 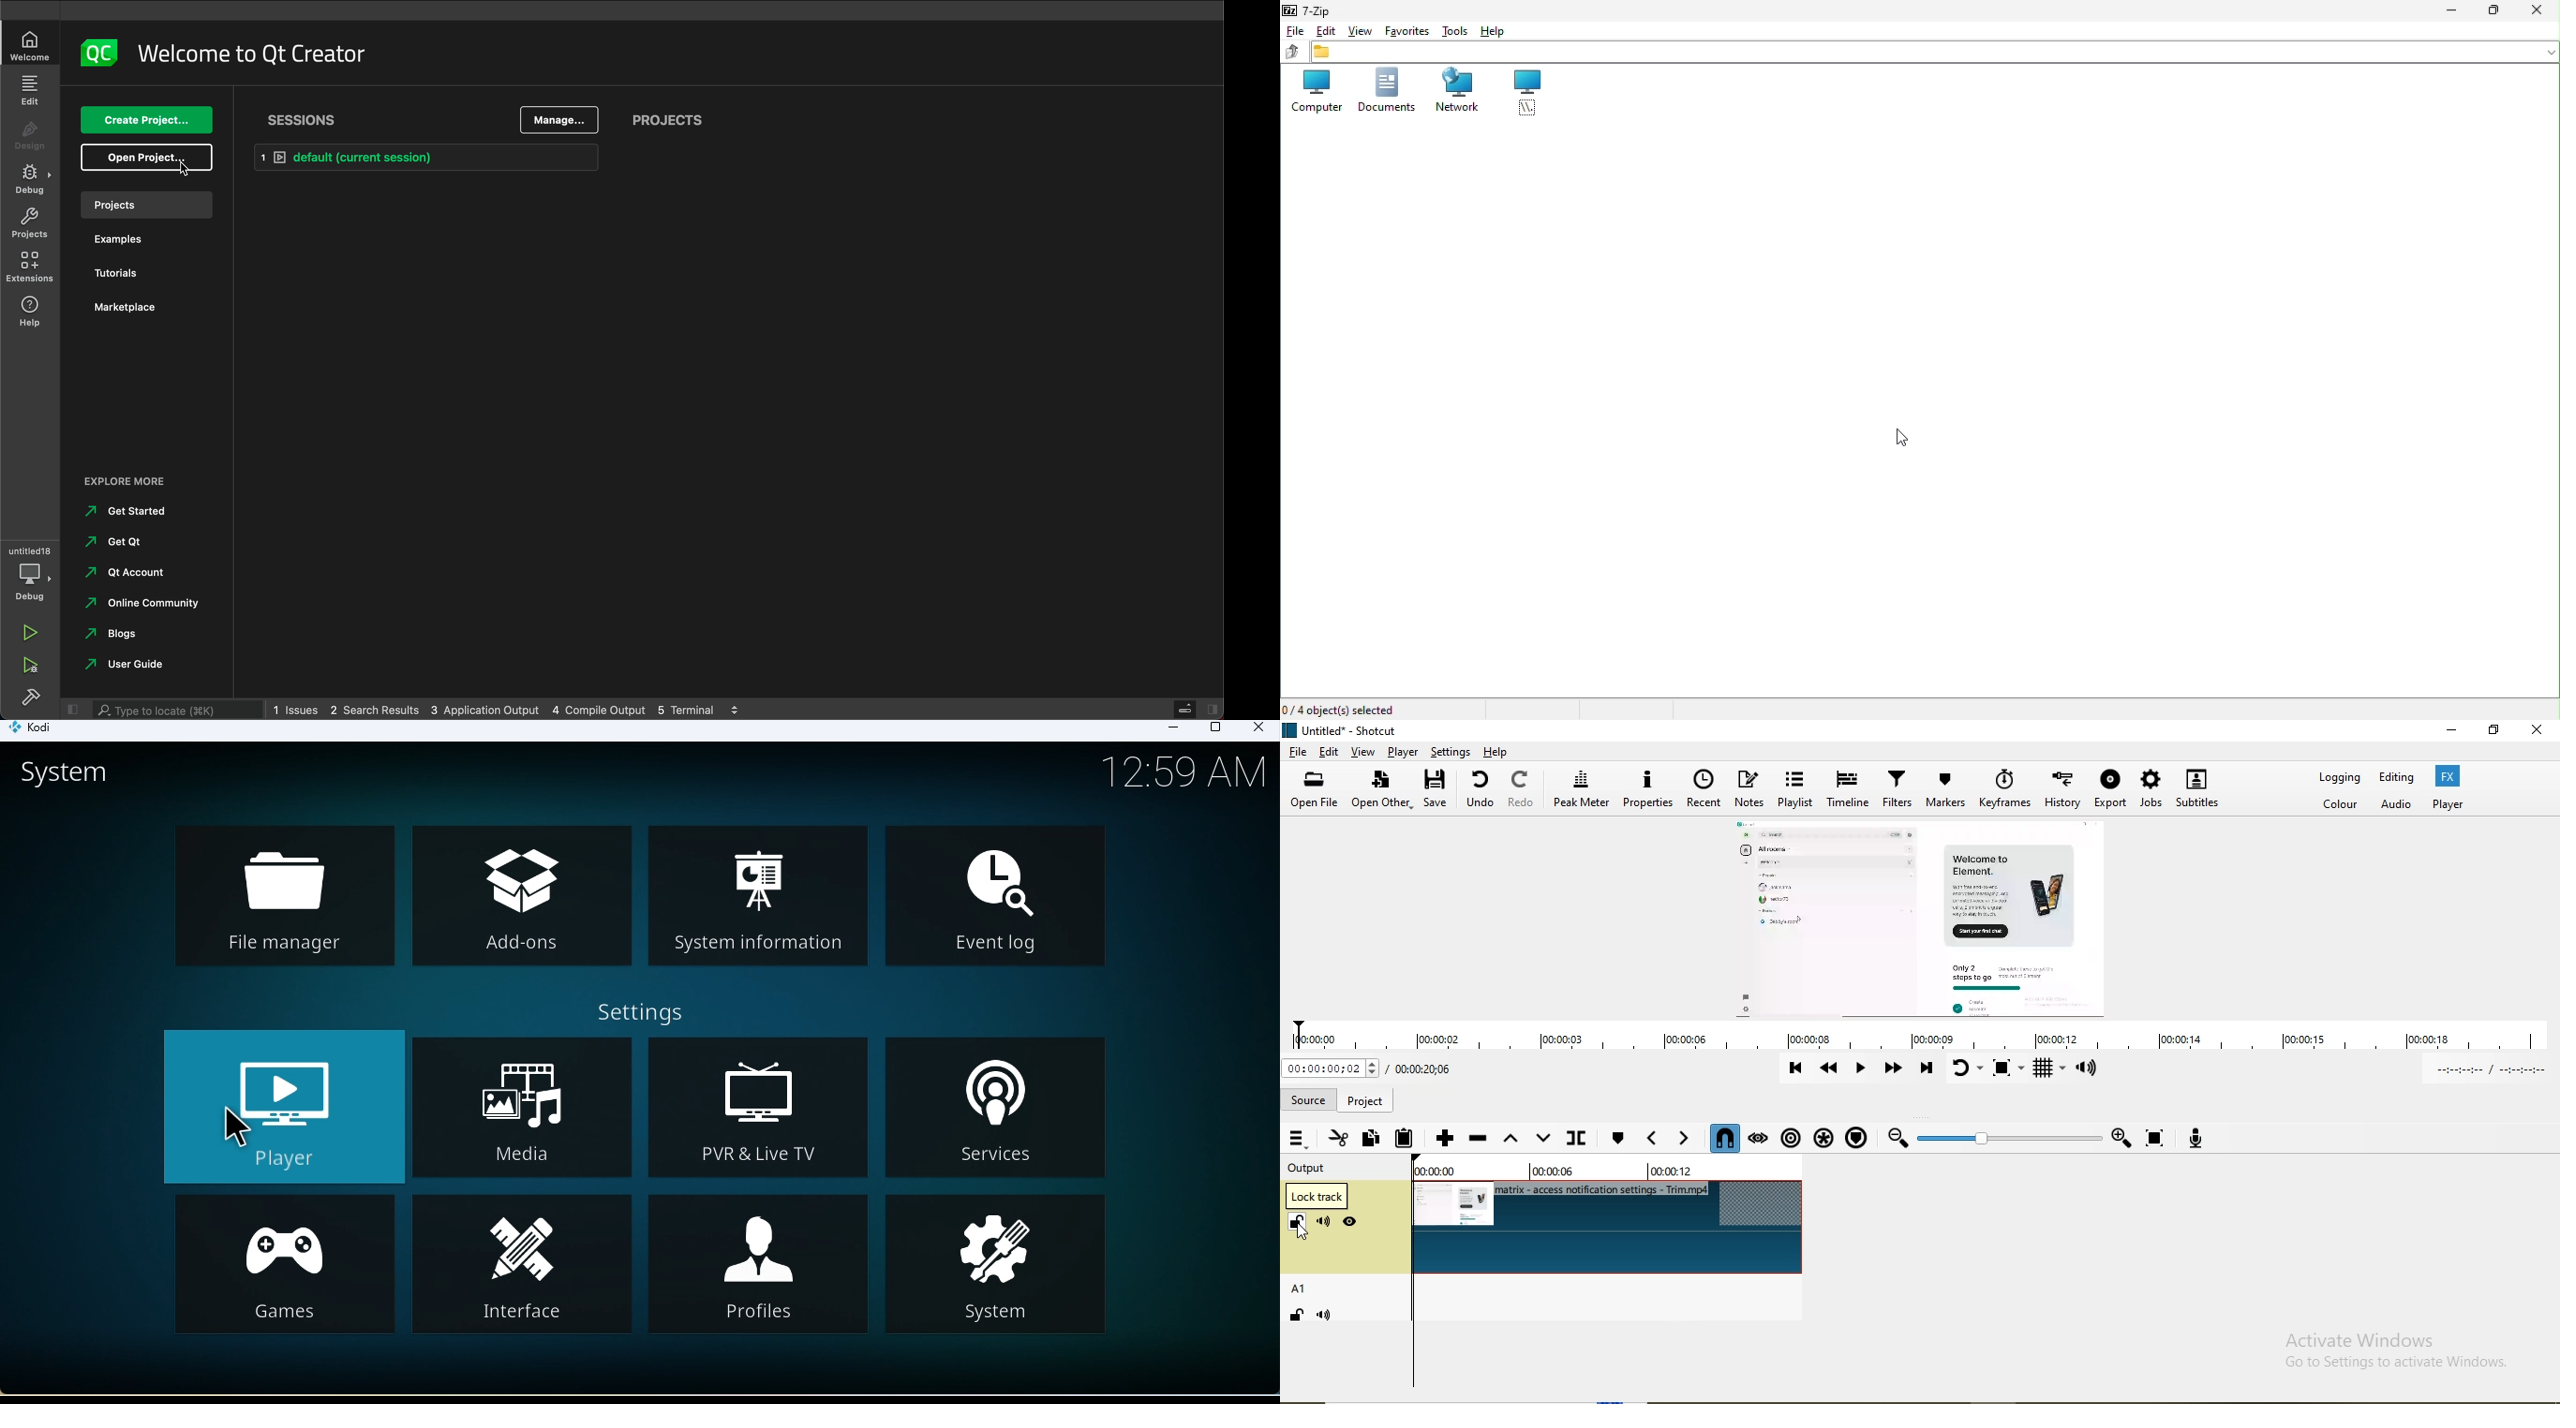 I want to click on lock track, so click(x=1317, y=1197).